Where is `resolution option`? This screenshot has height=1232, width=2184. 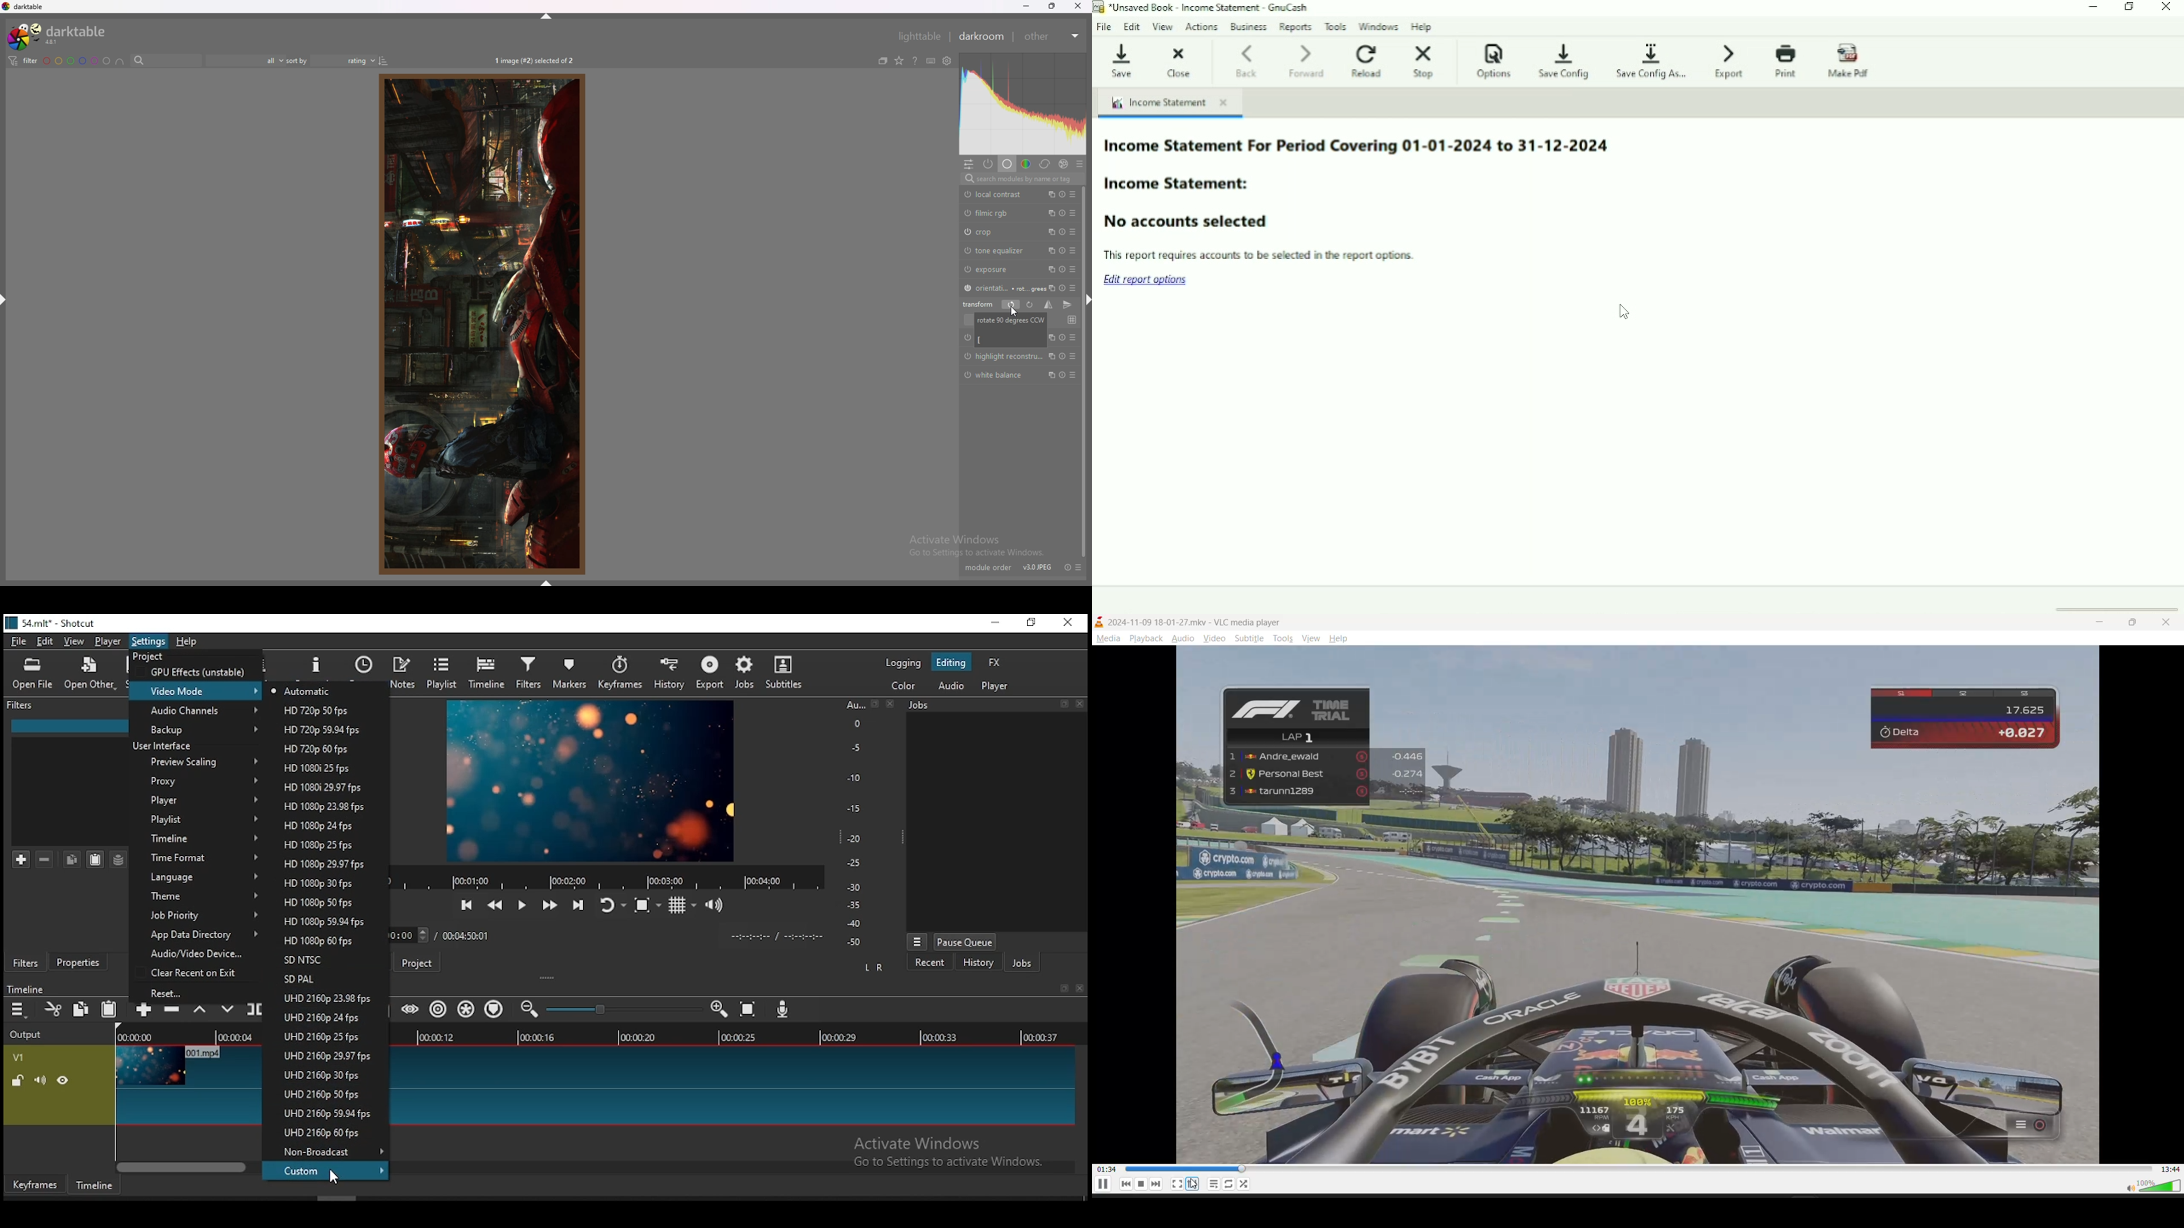 resolution option is located at coordinates (324, 1055).